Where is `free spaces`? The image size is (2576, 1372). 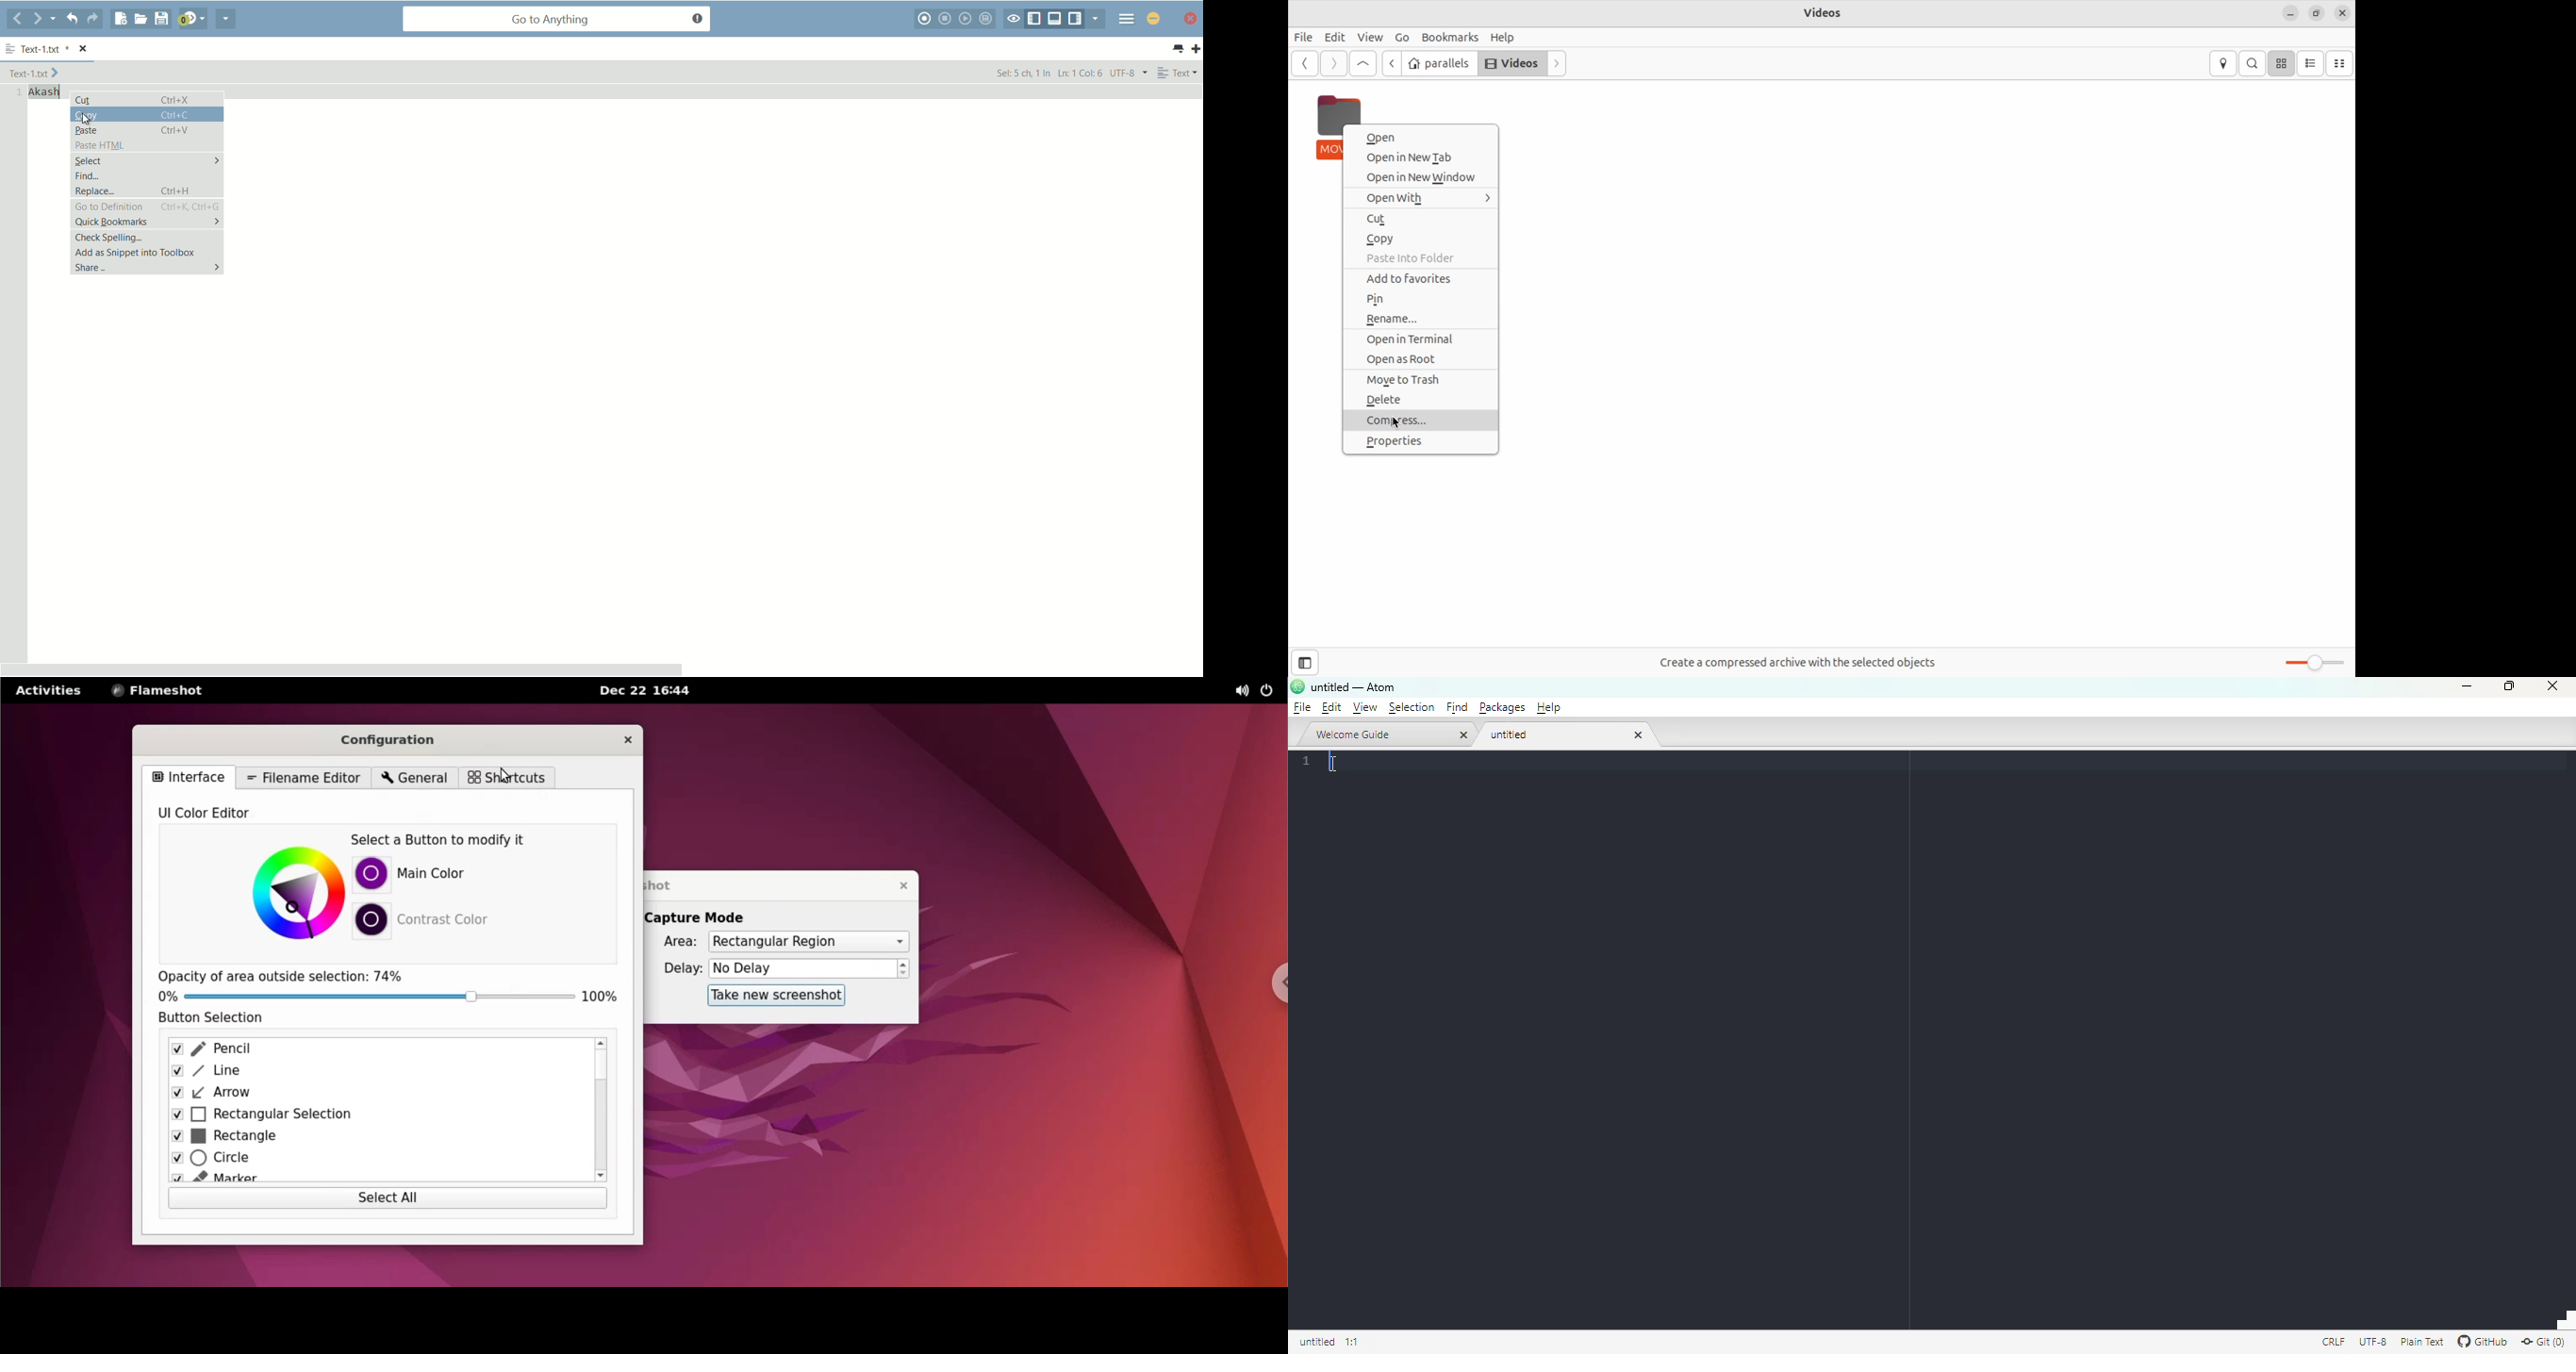 free spaces is located at coordinates (1798, 662).